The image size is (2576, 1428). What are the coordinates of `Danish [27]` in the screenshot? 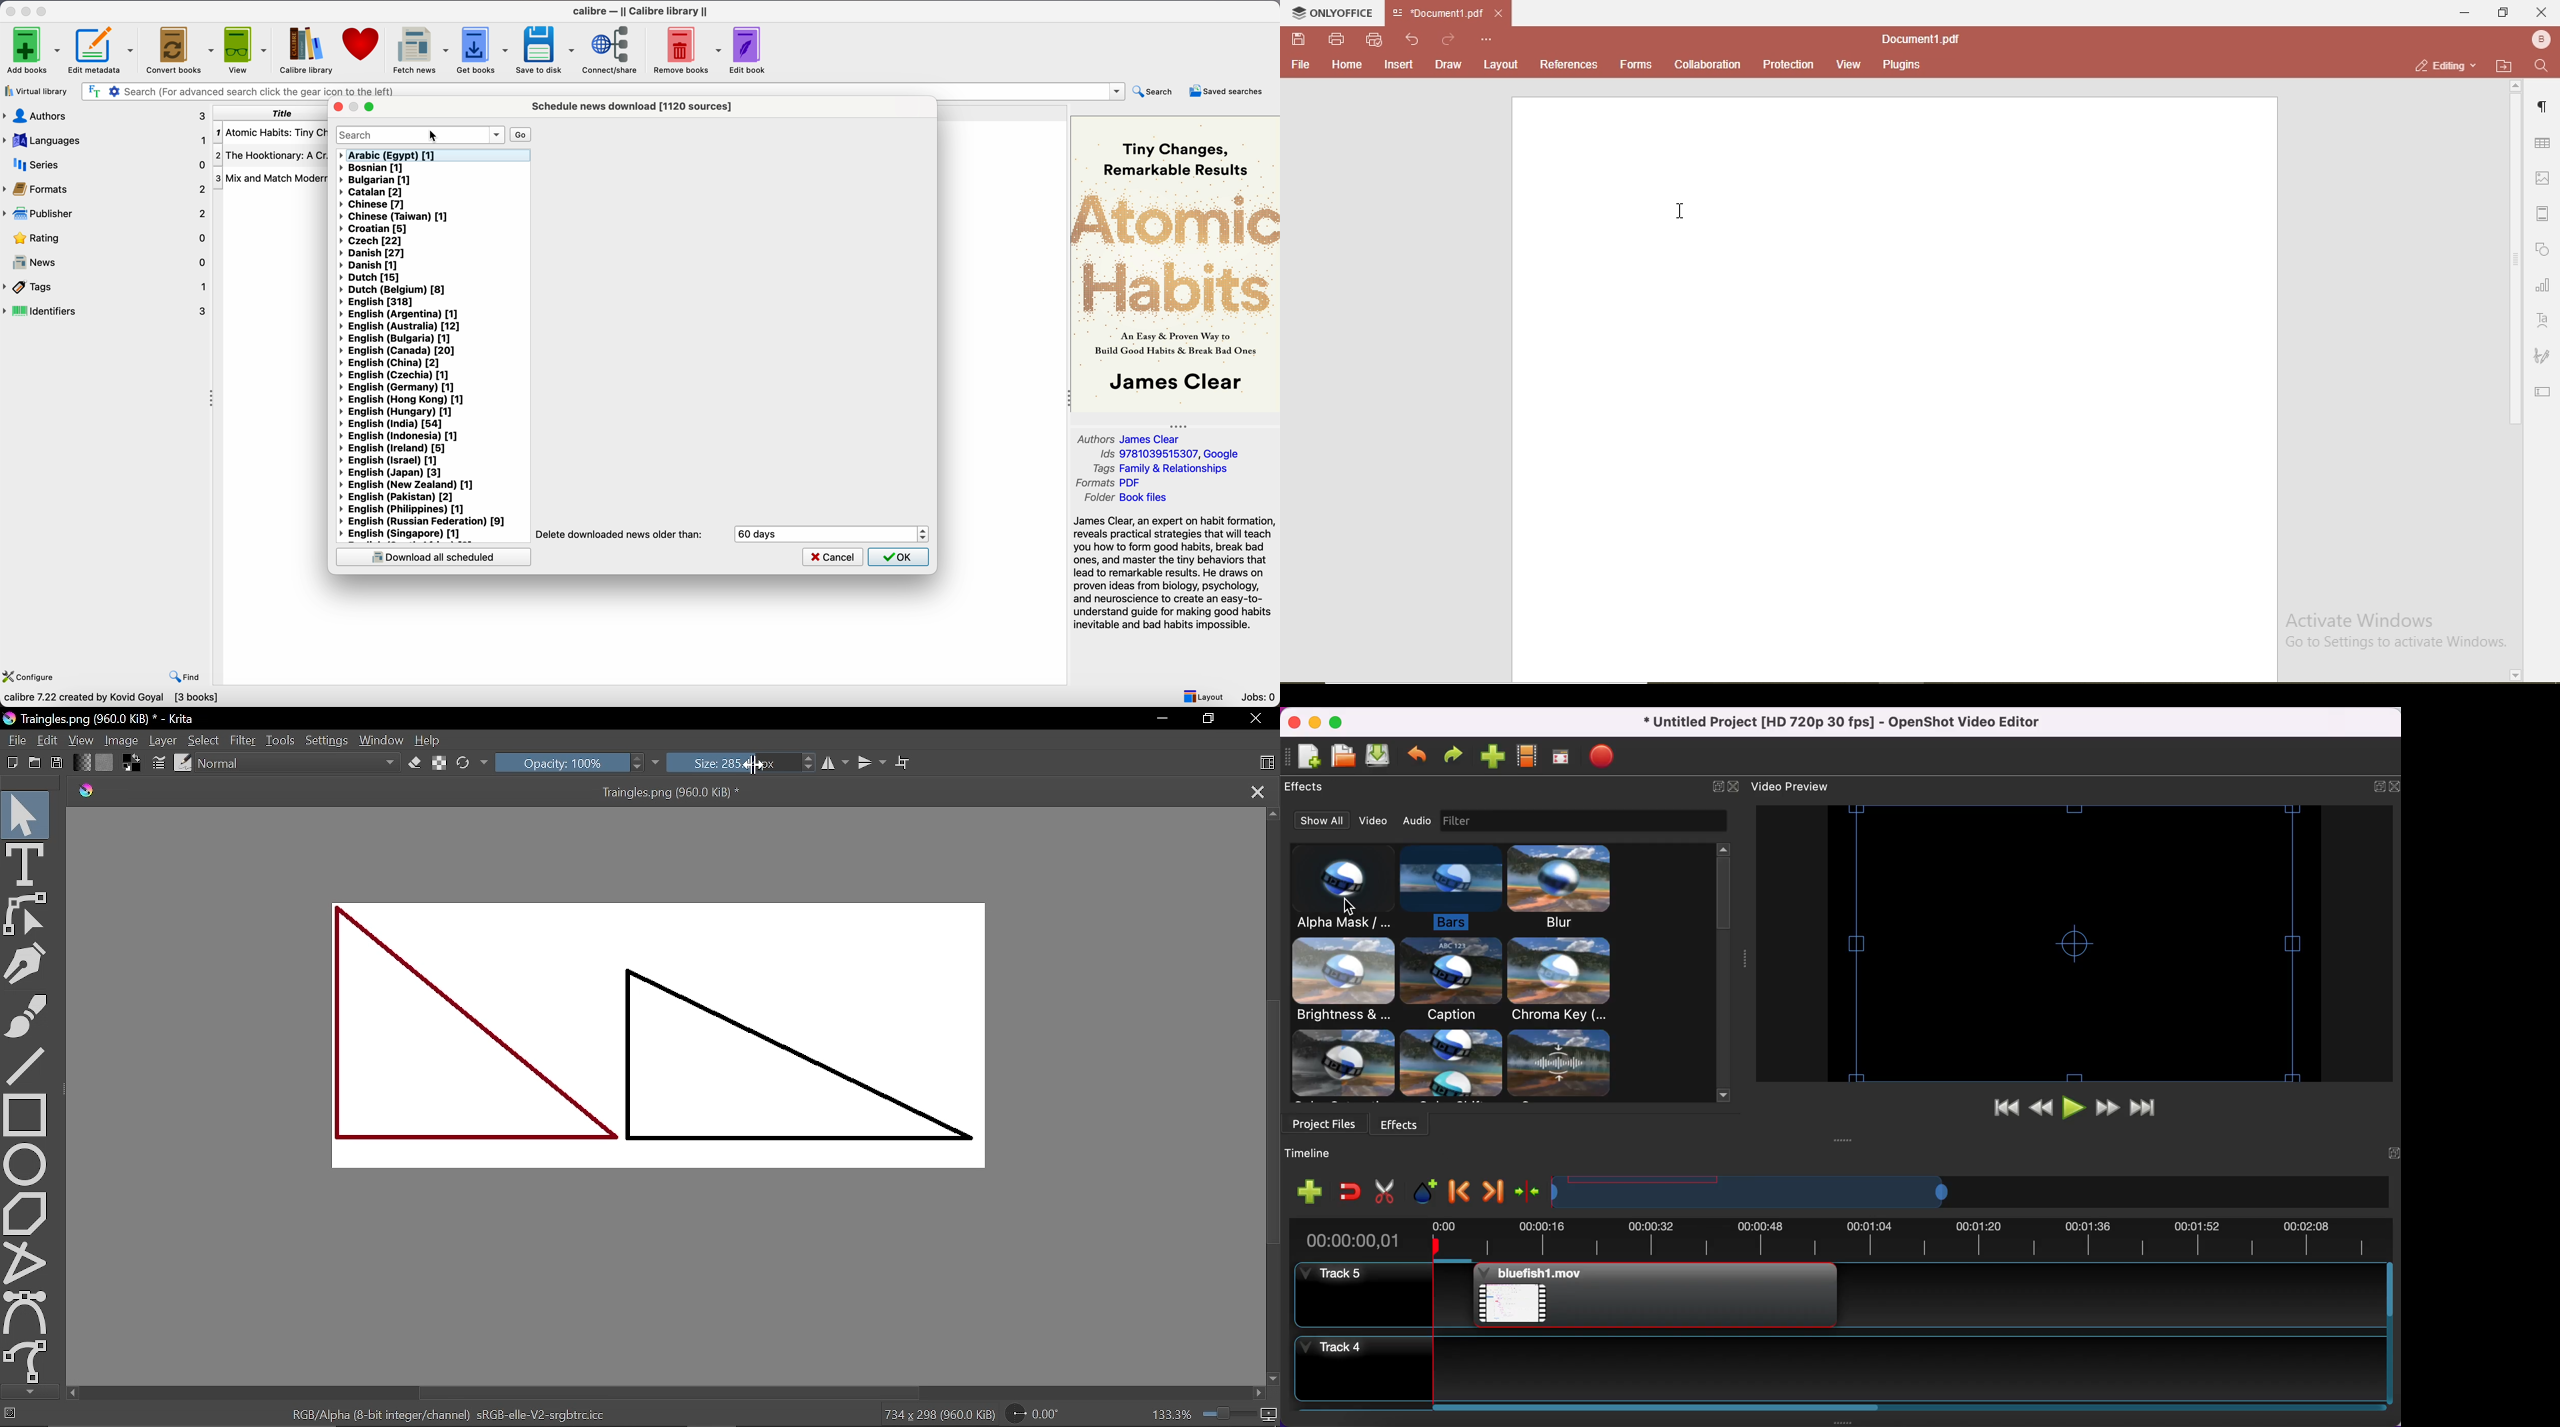 It's located at (375, 254).